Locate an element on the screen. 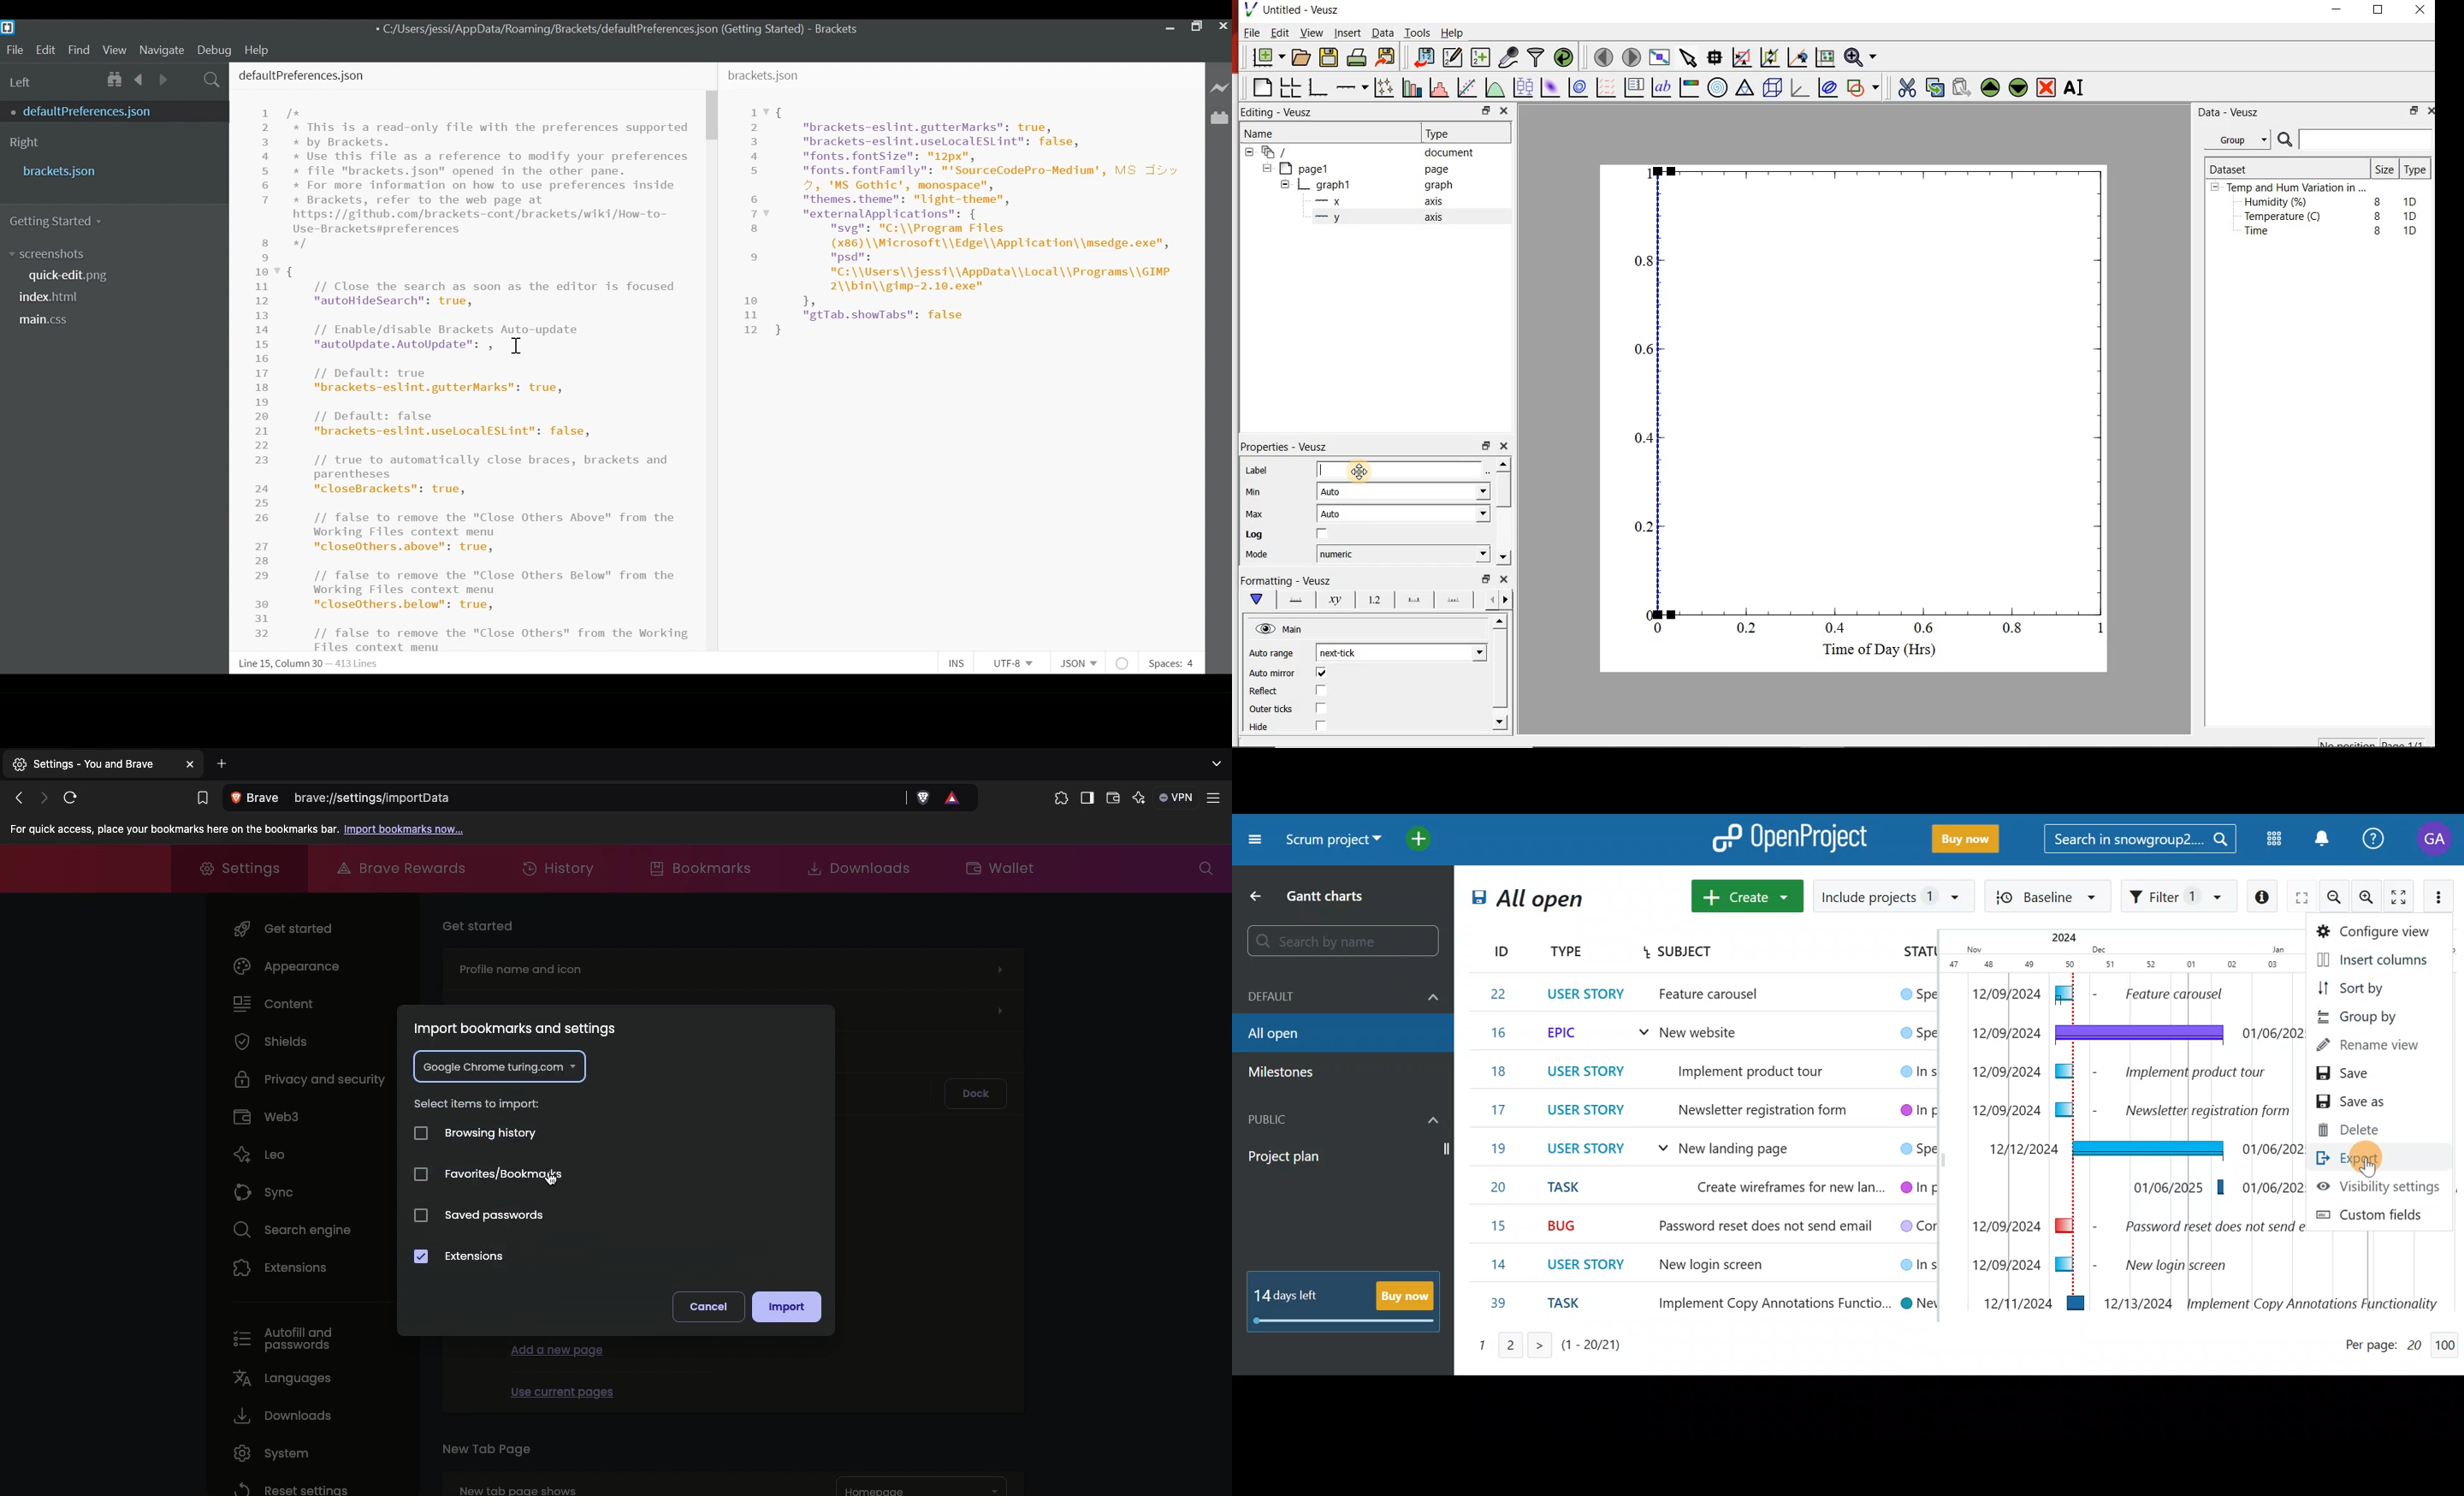  Type is located at coordinates (2416, 171).